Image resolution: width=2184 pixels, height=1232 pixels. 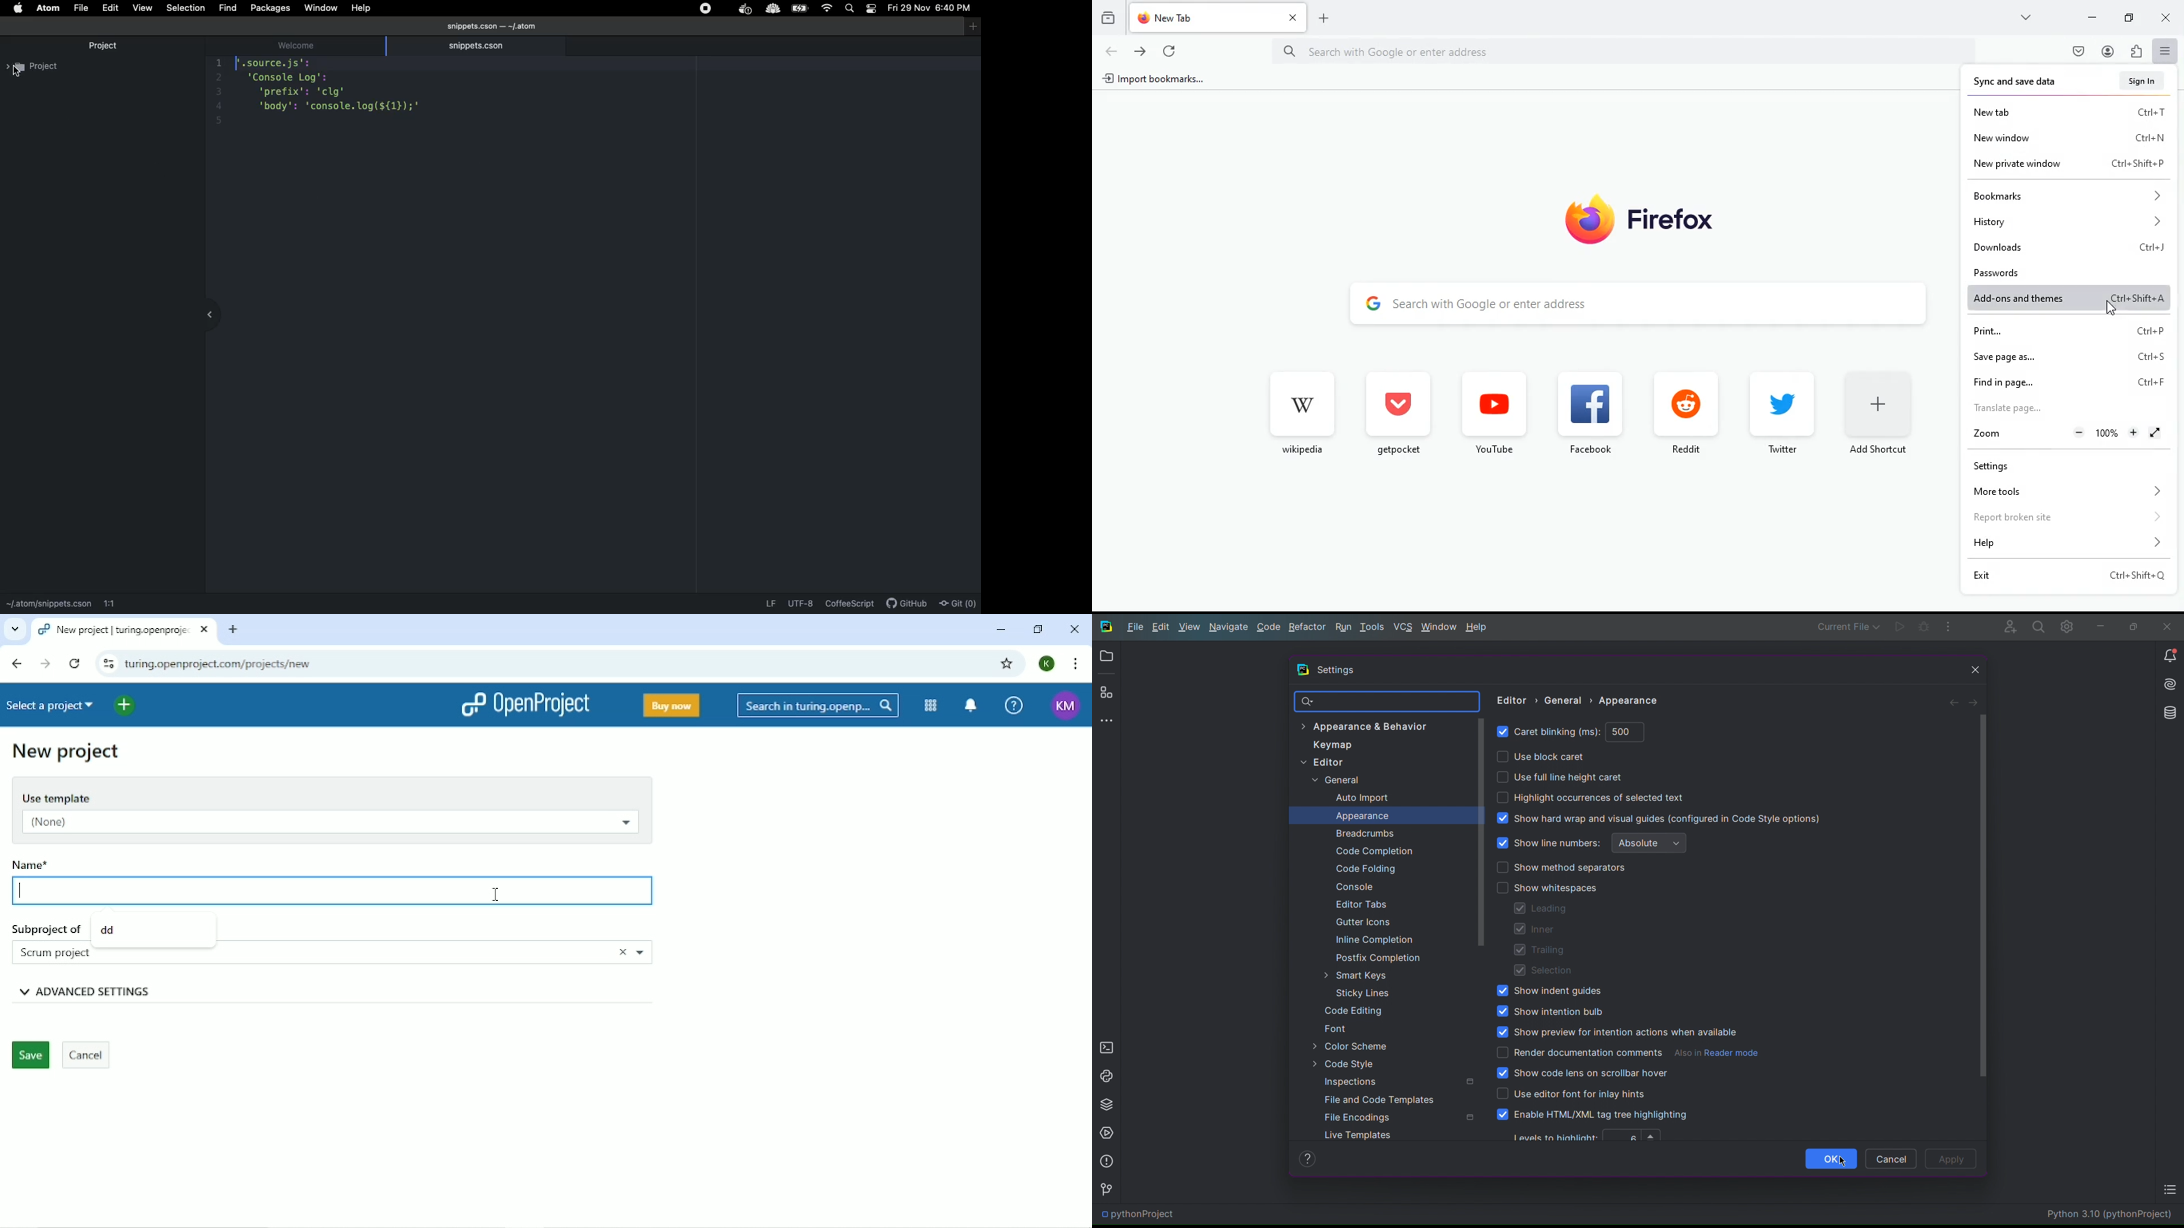 I want to click on get pocket, so click(x=1397, y=420).